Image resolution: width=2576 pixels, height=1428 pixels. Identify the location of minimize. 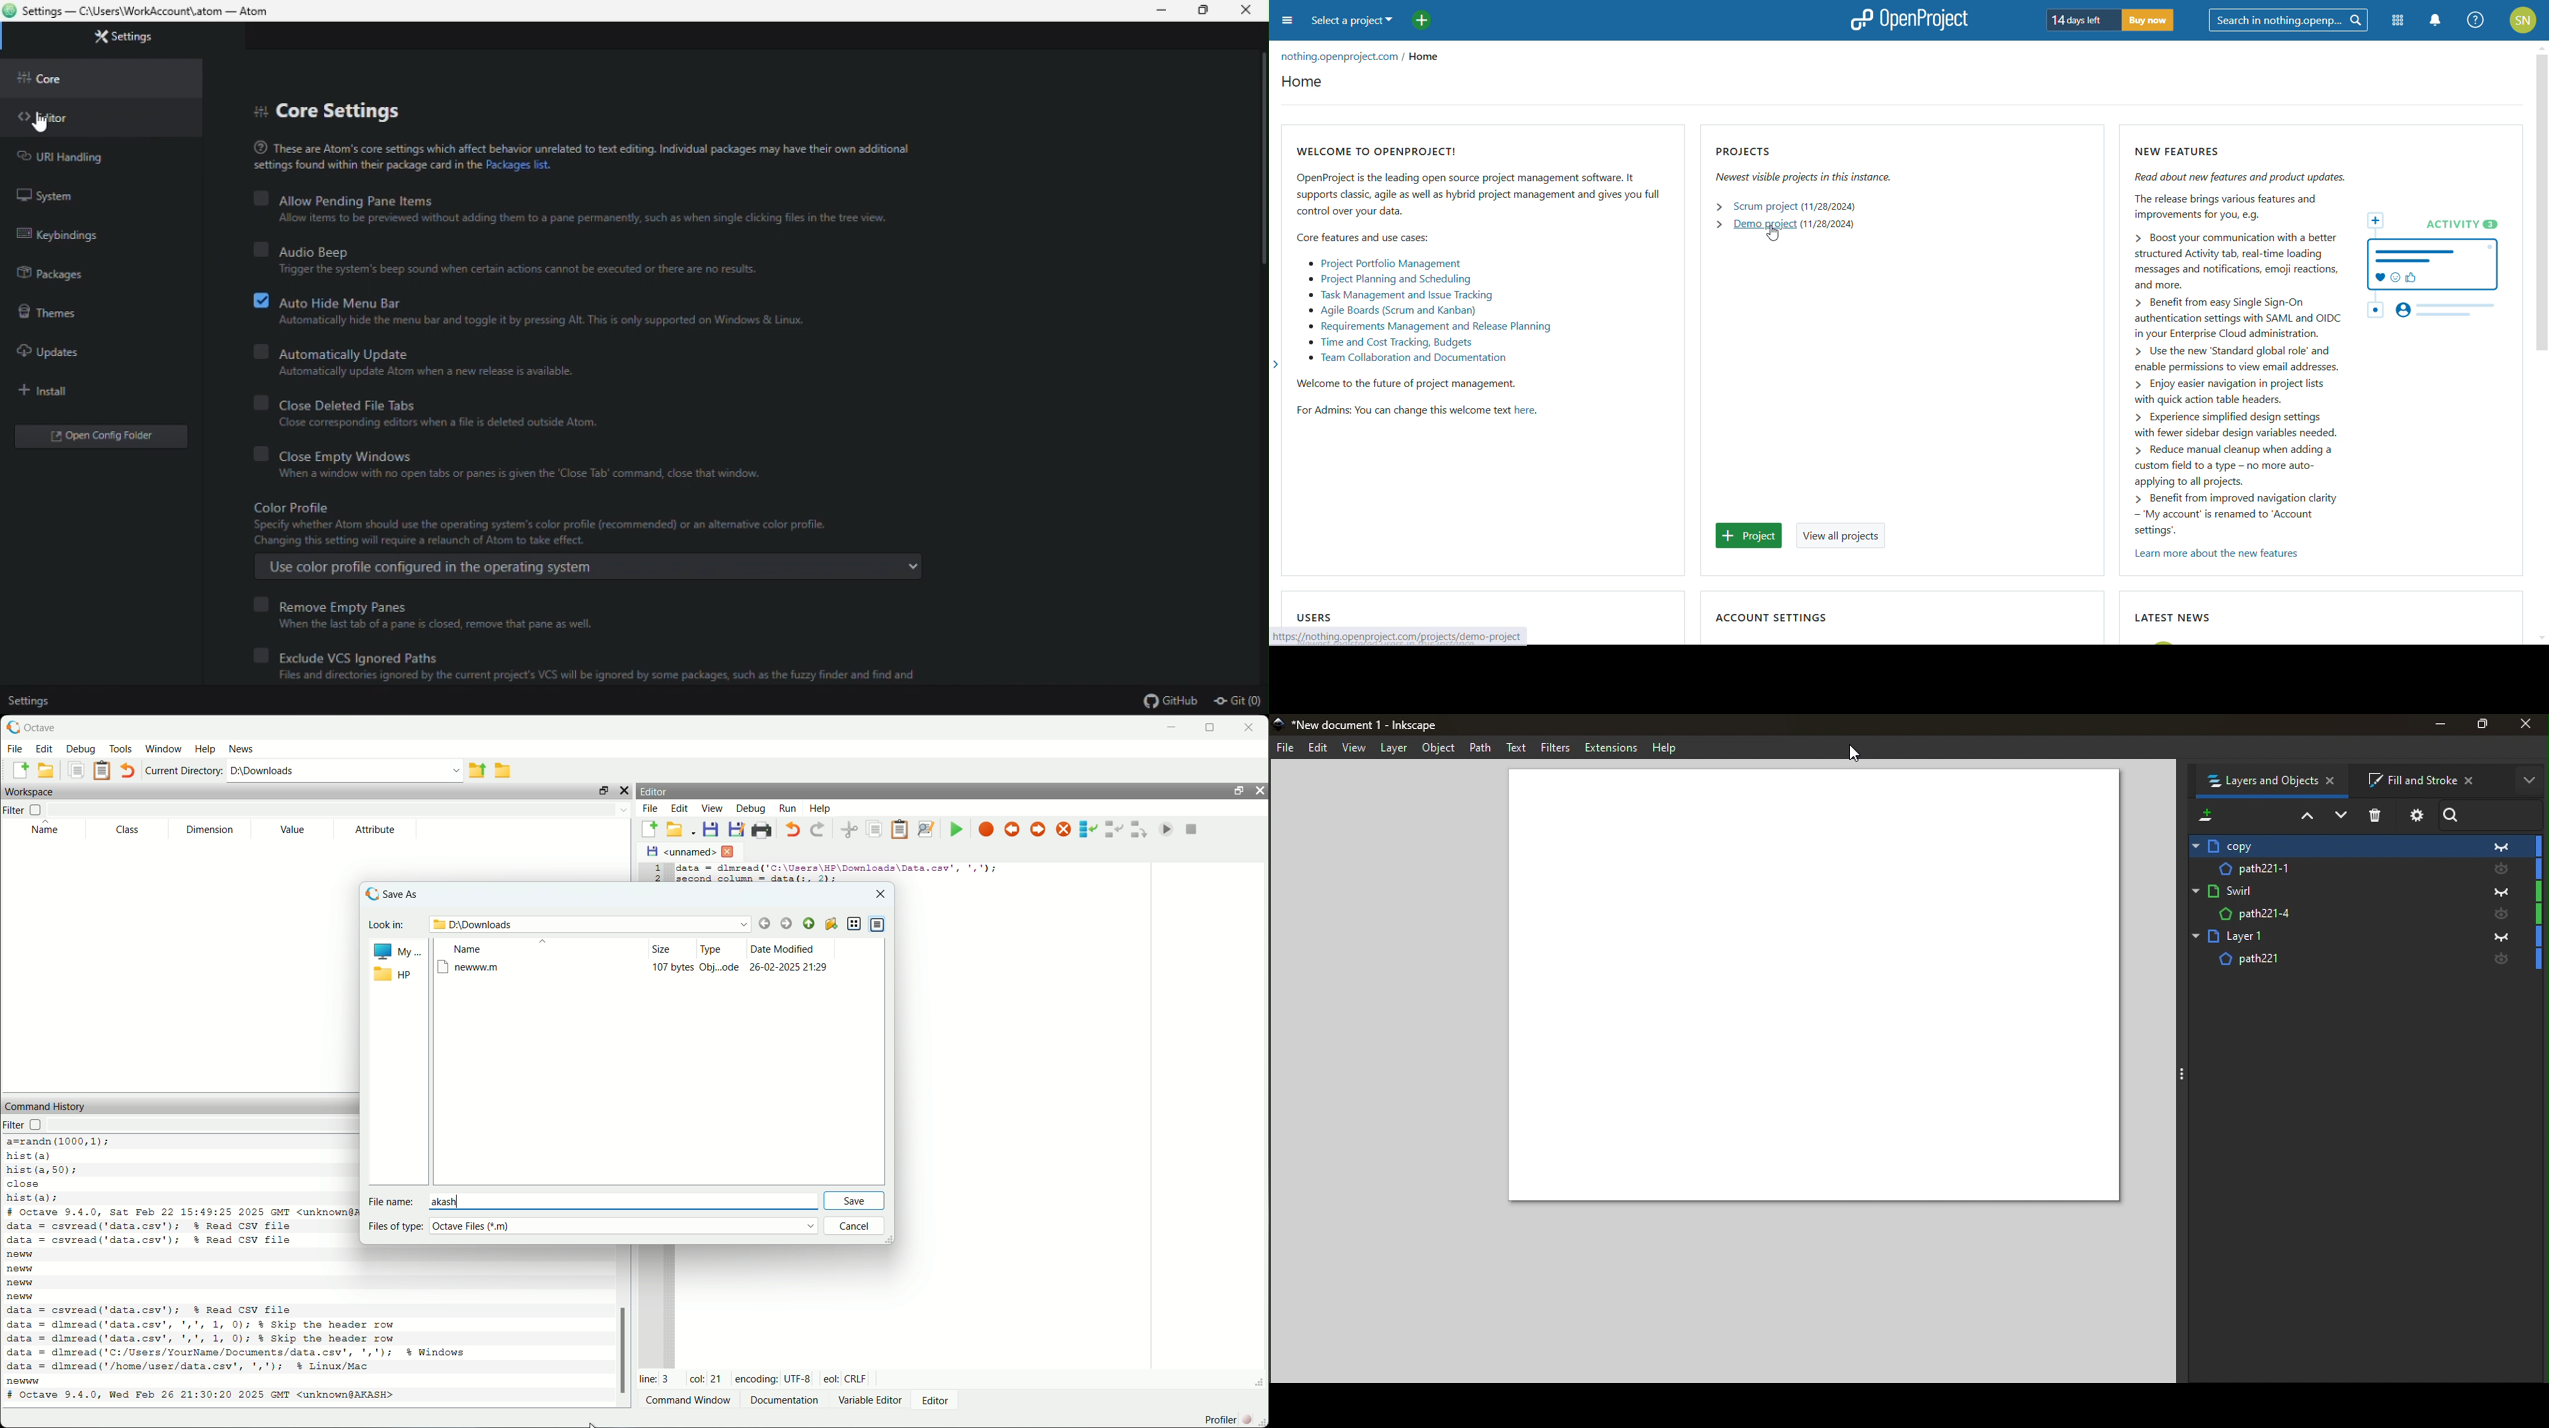
(1173, 724).